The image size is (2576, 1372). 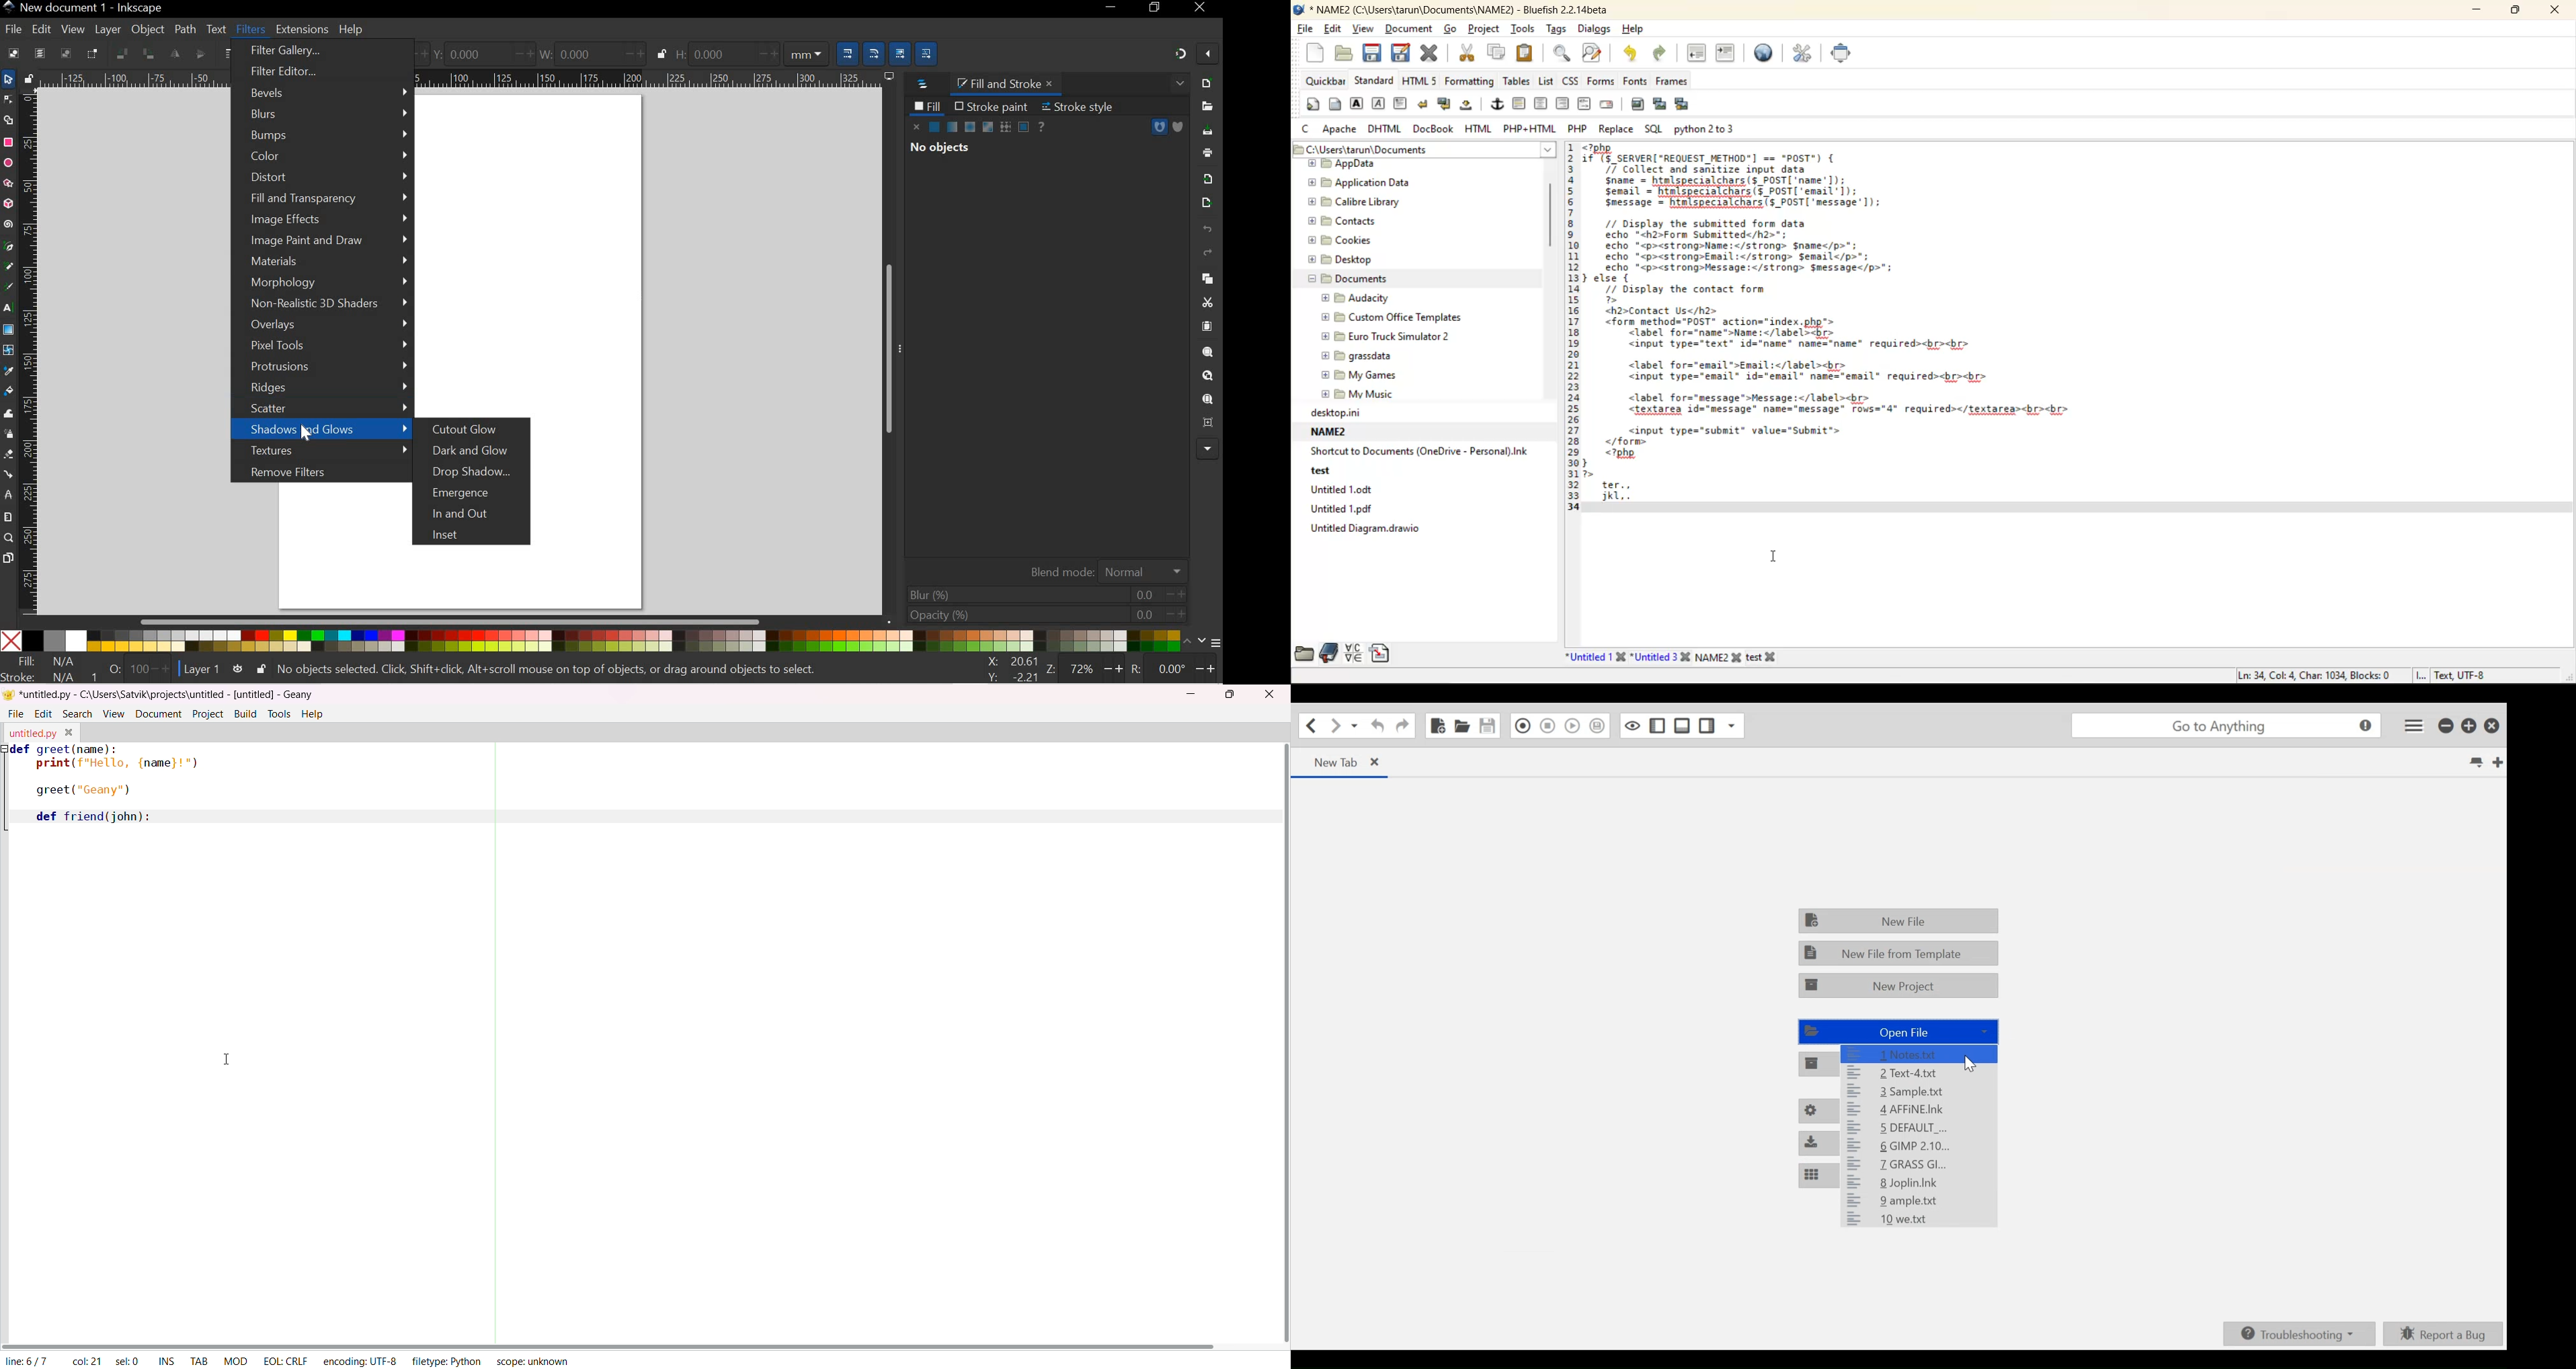 I want to click on Audacity, so click(x=1360, y=299).